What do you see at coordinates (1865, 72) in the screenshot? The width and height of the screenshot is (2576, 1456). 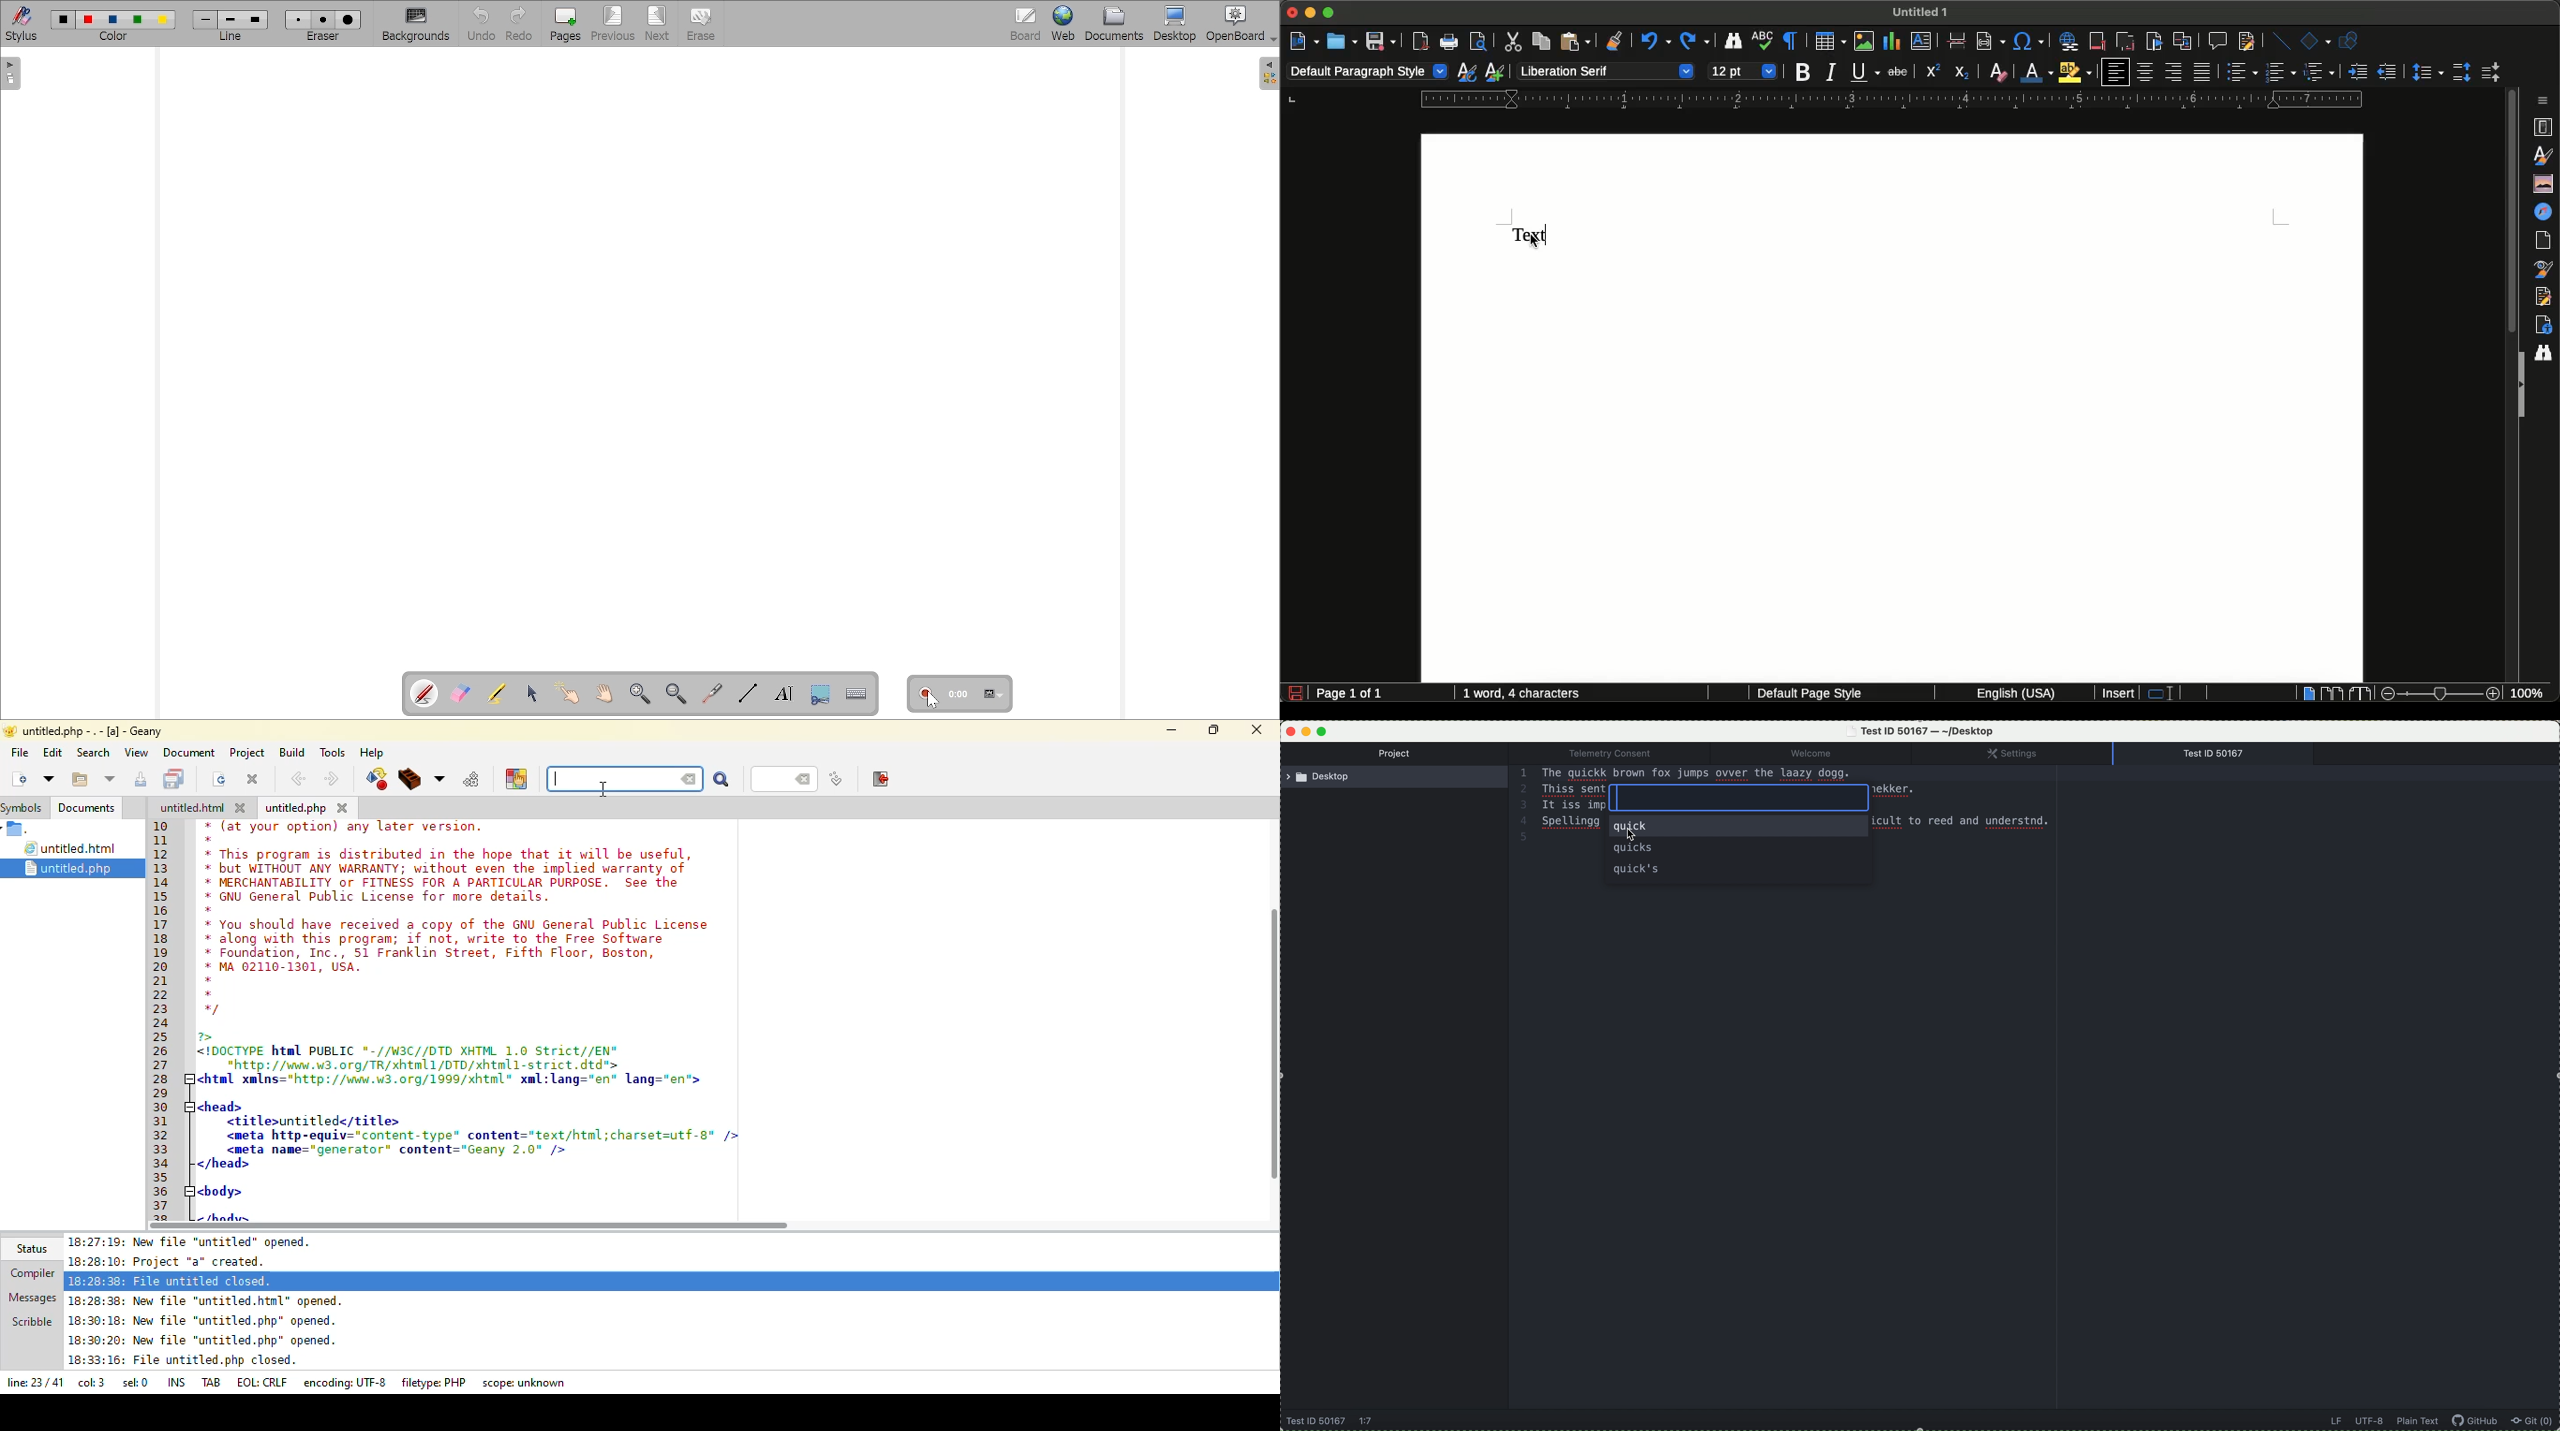 I see `Underline` at bounding box center [1865, 72].